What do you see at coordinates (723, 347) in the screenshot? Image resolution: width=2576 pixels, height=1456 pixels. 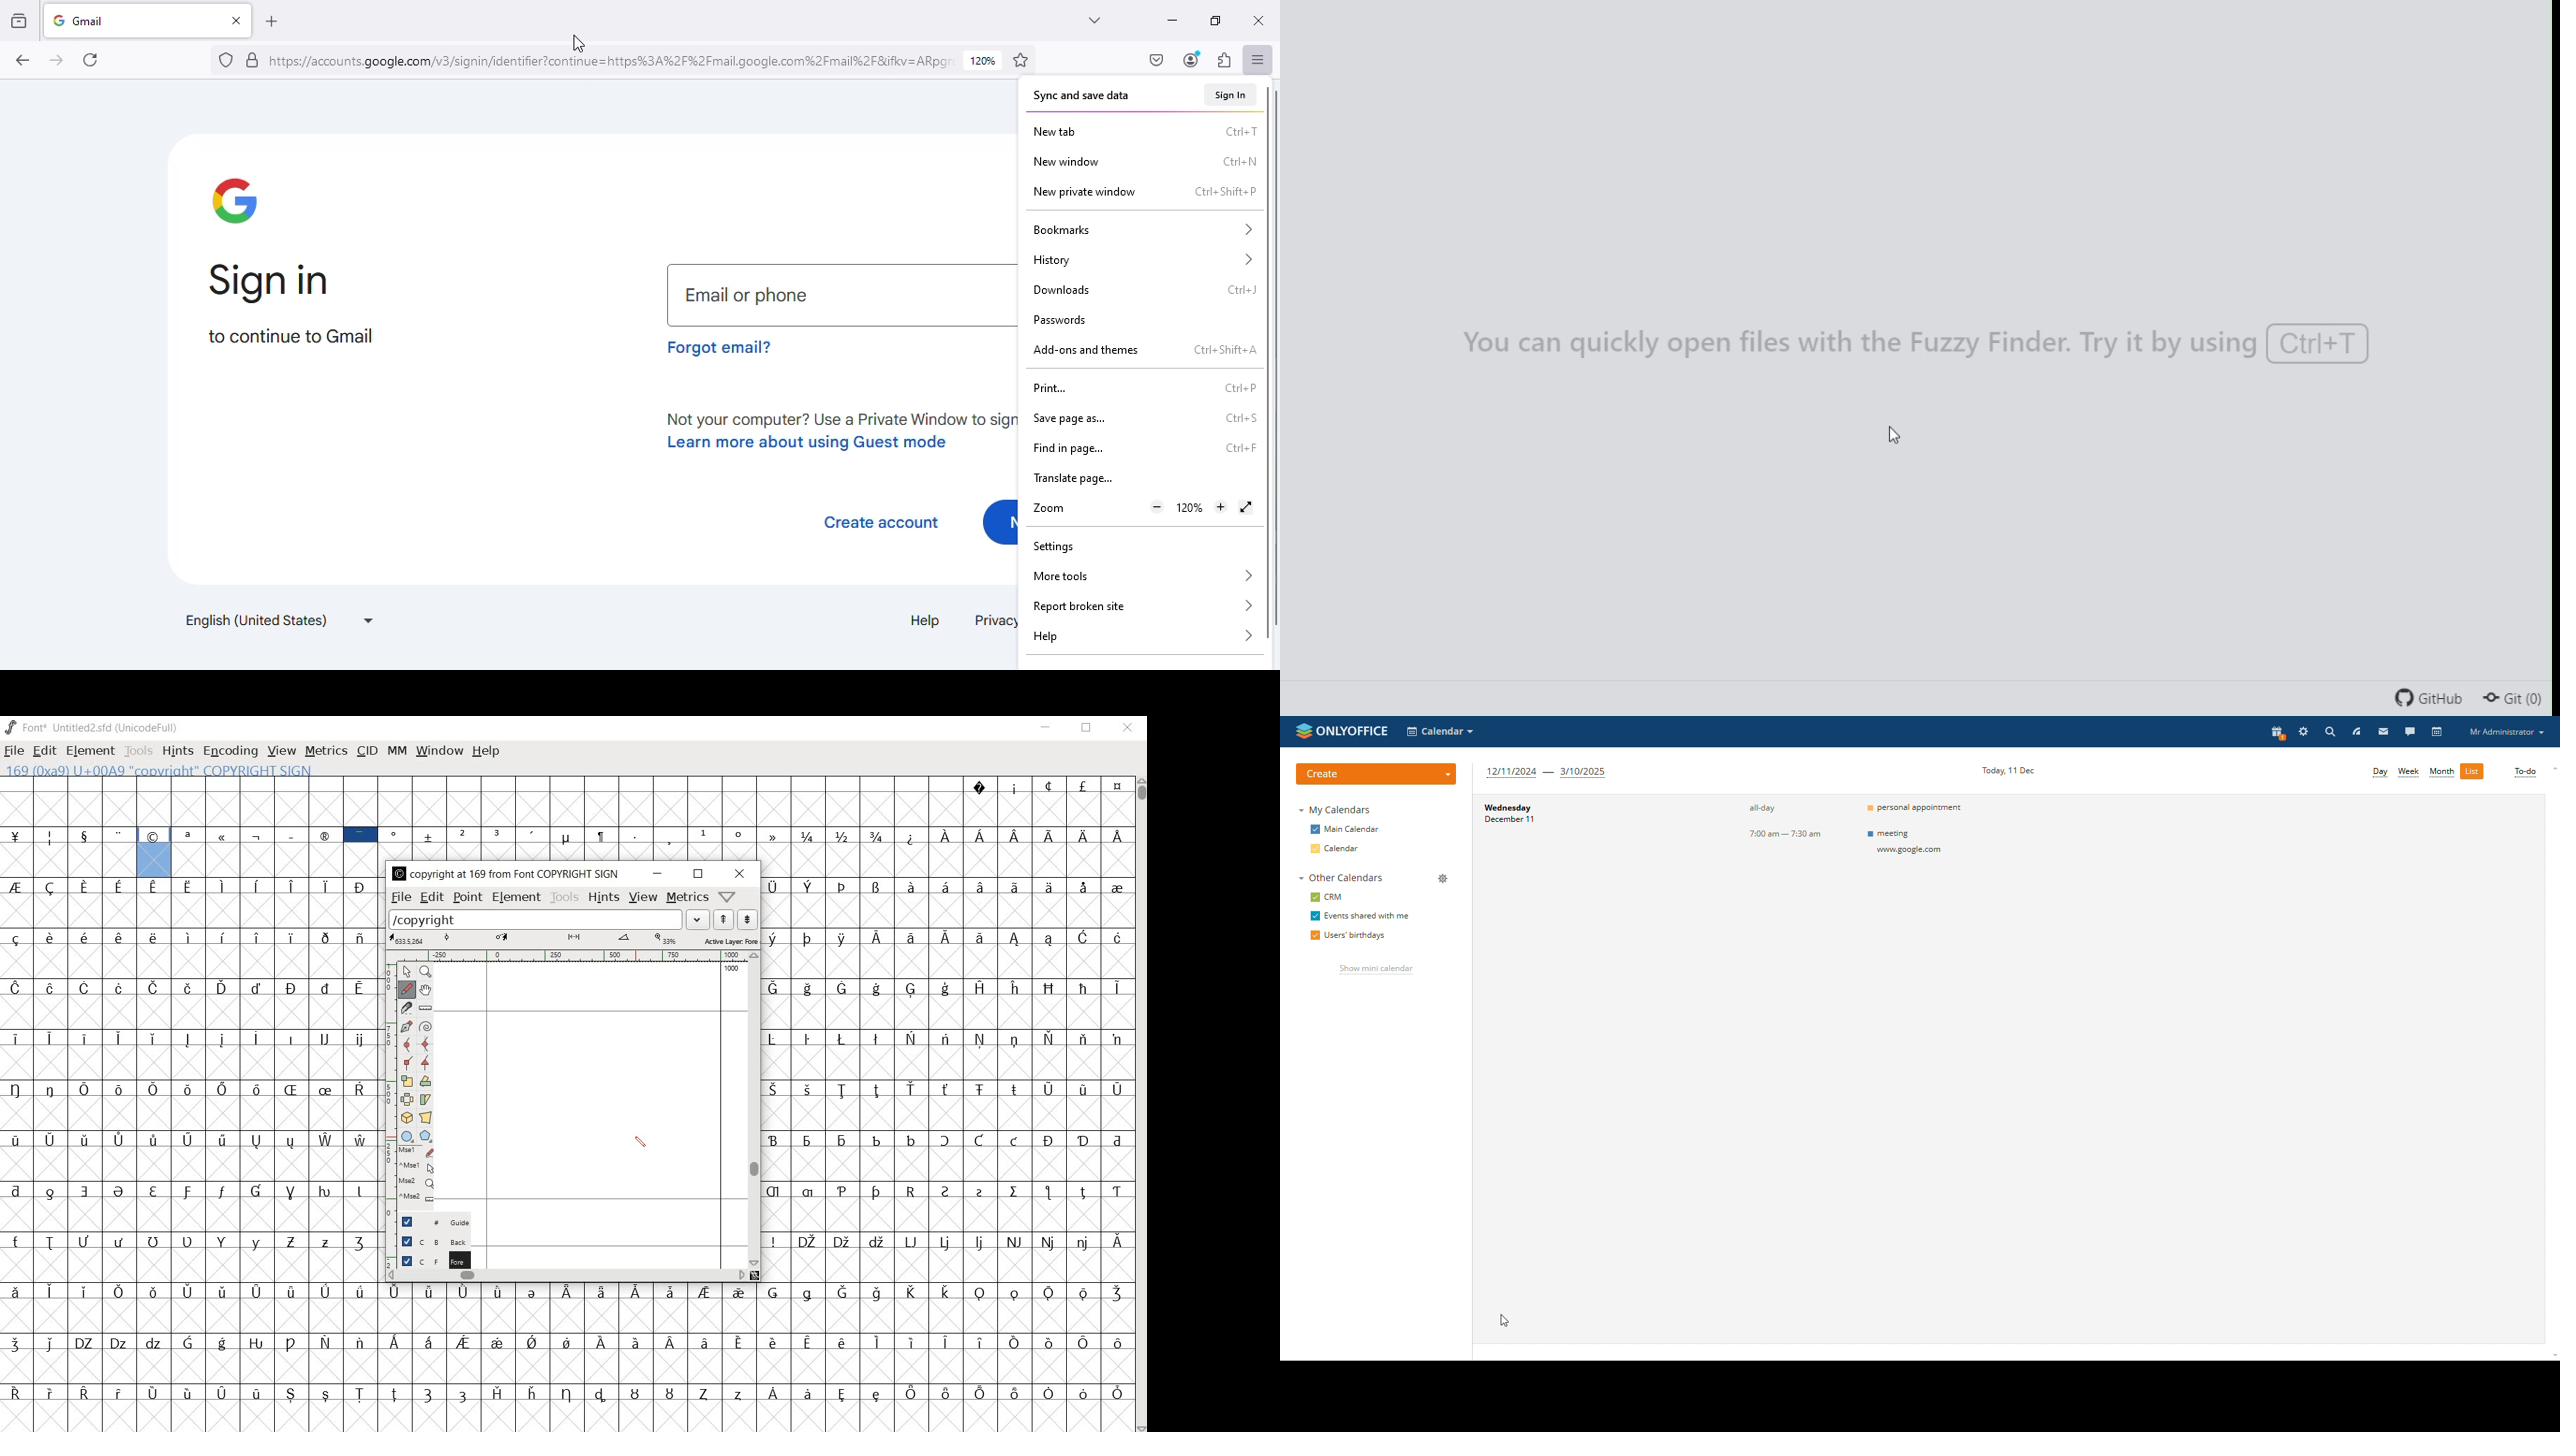 I see `forgot email?` at bounding box center [723, 347].